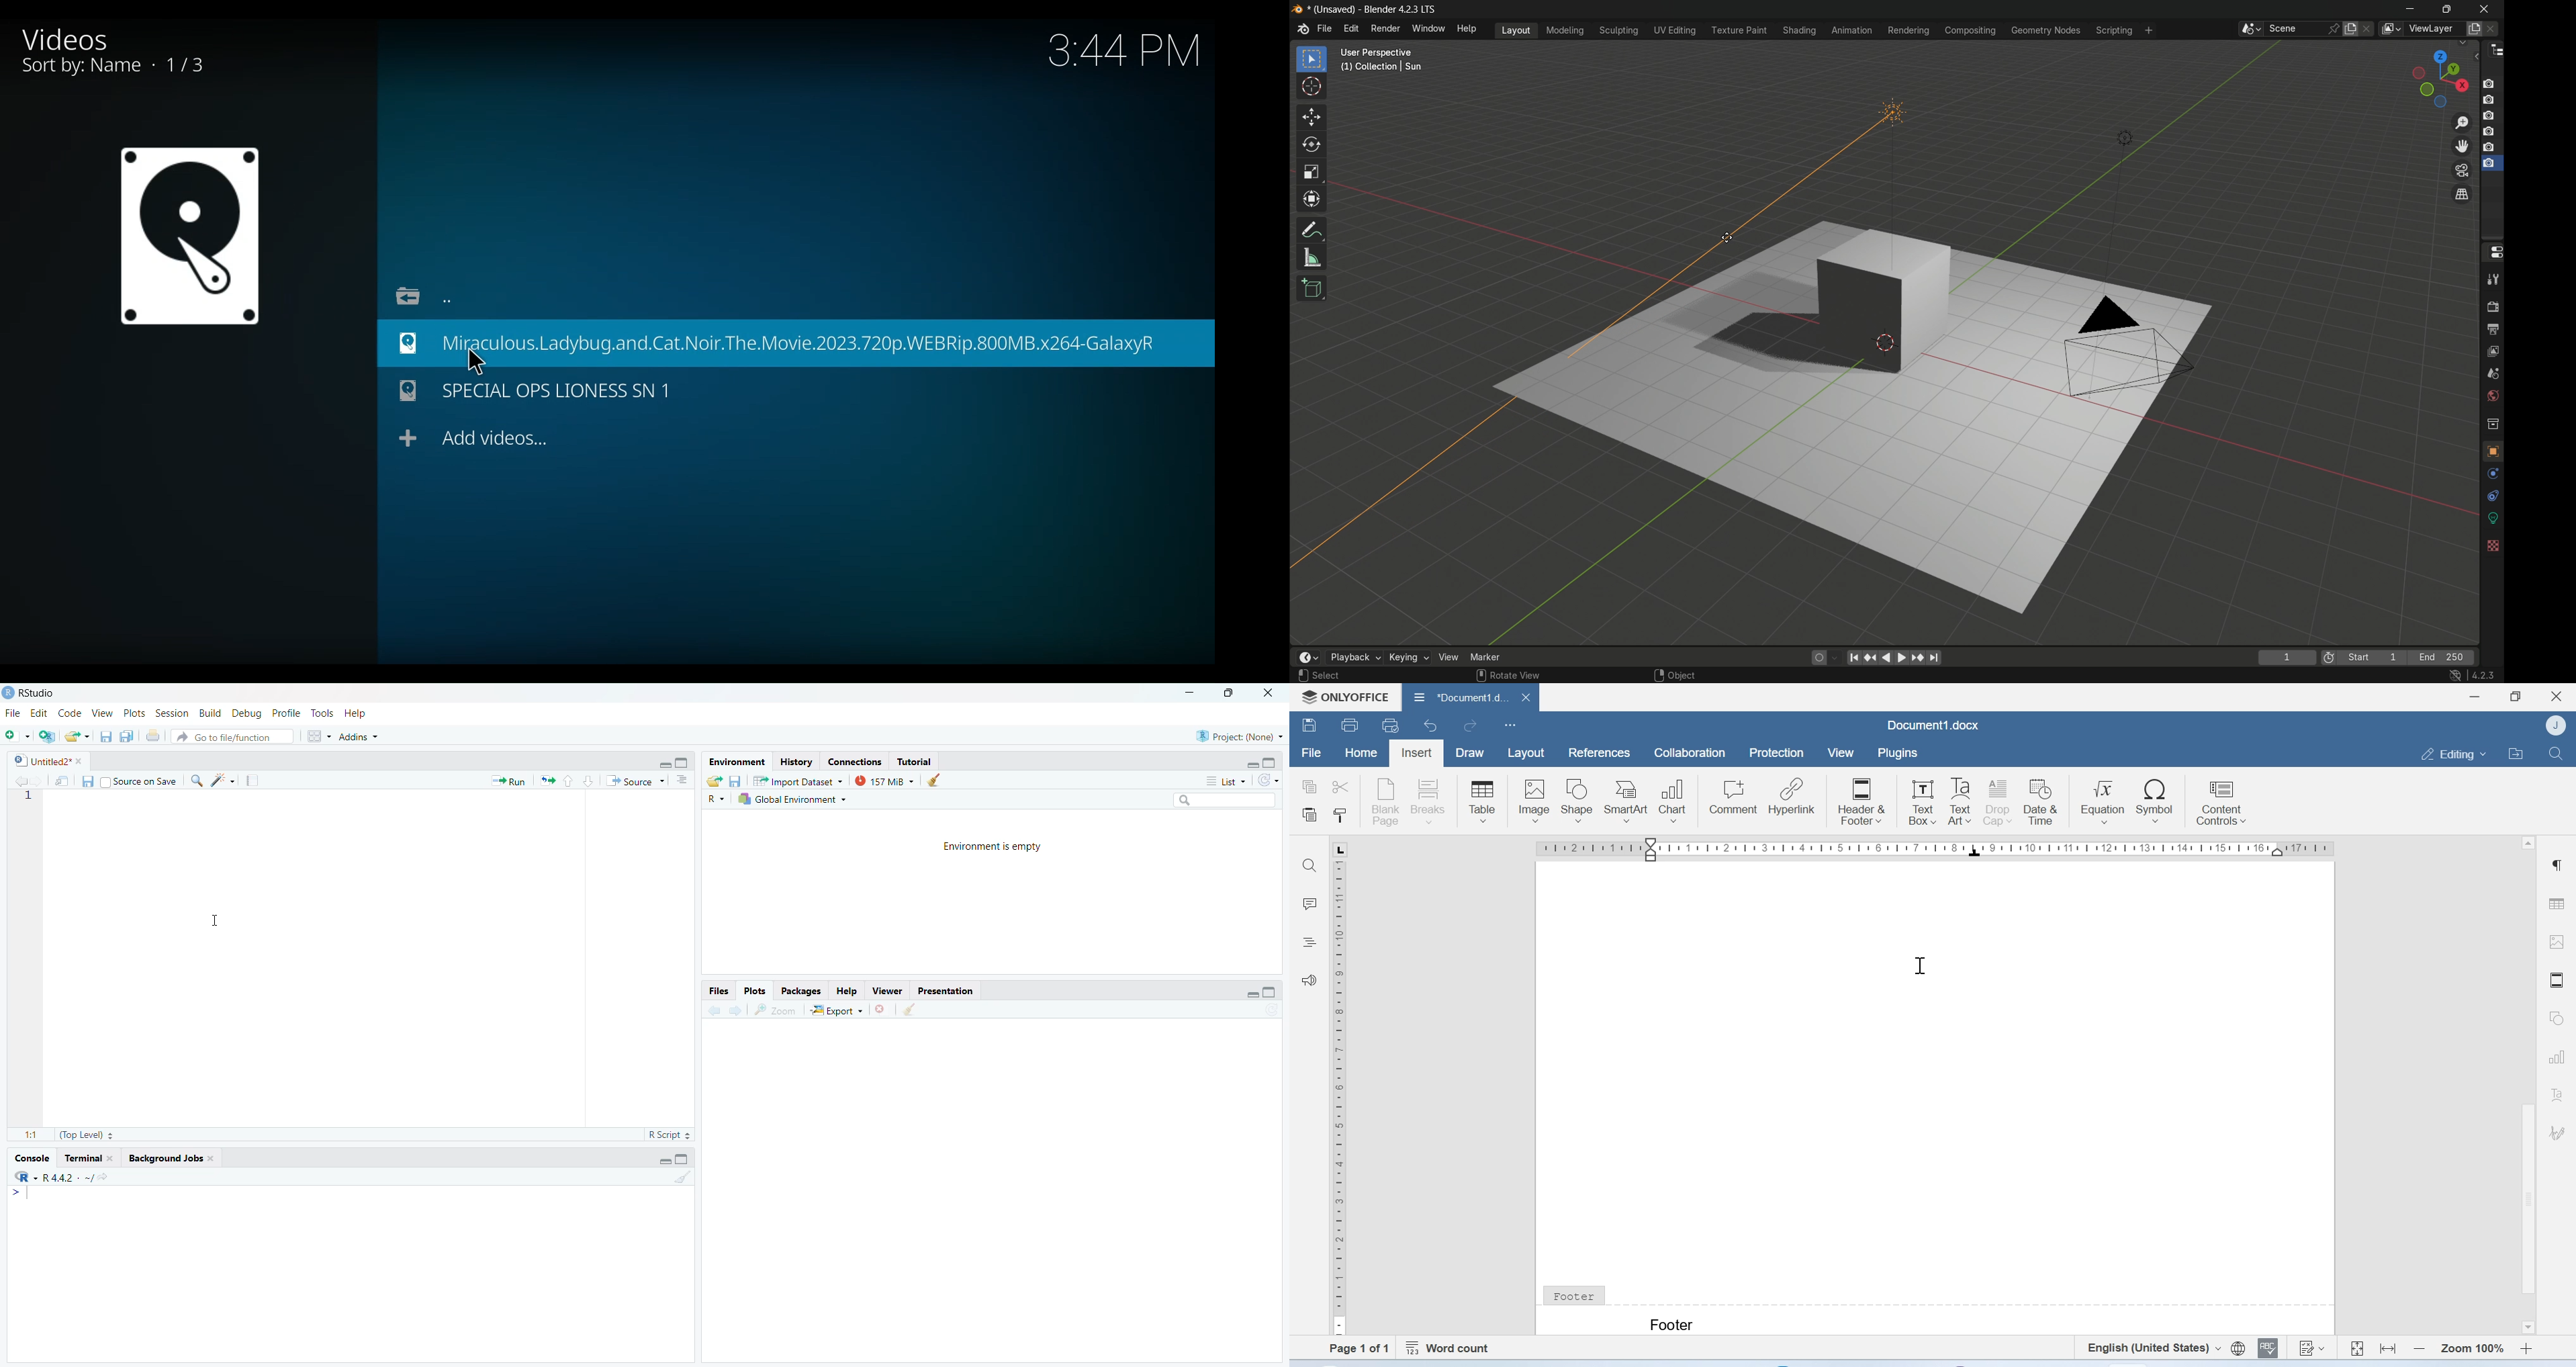 Image resolution: width=2576 pixels, height=1372 pixels. Describe the element at coordinates (2270, 1349) in the screenshot. I see `Spell checking` at that location.